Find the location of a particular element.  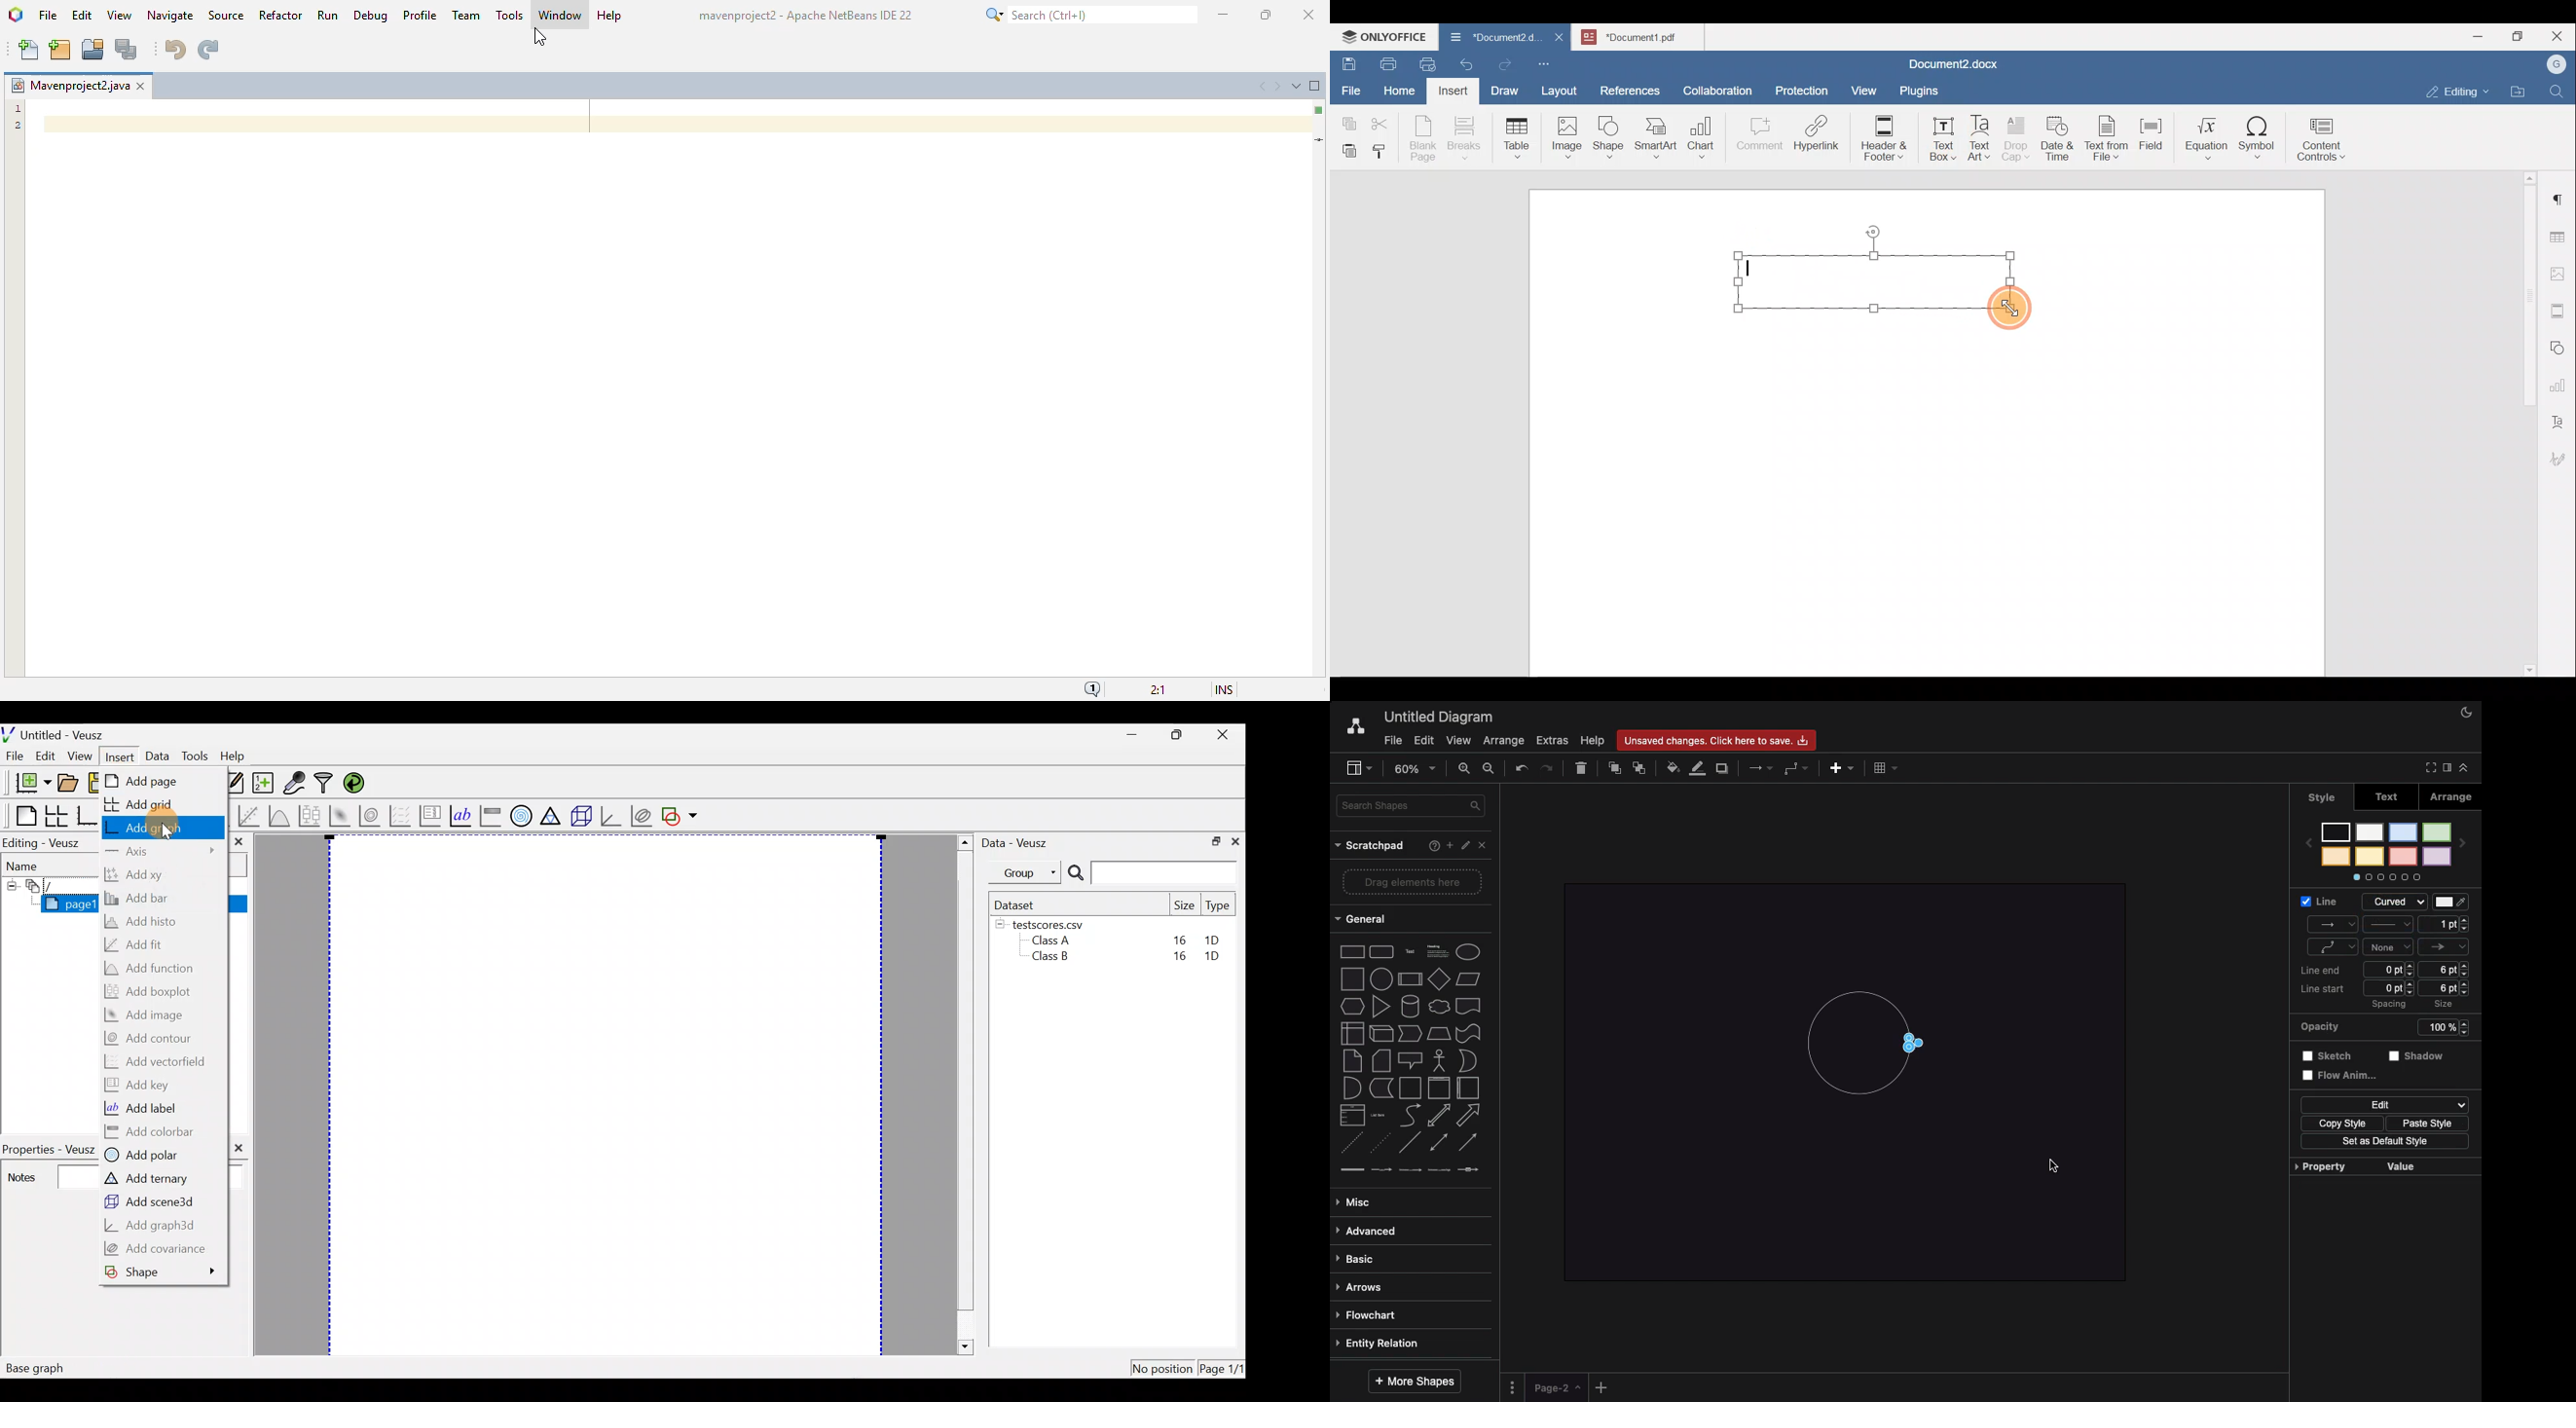

Date & time is located at coordinates (2058, 136).